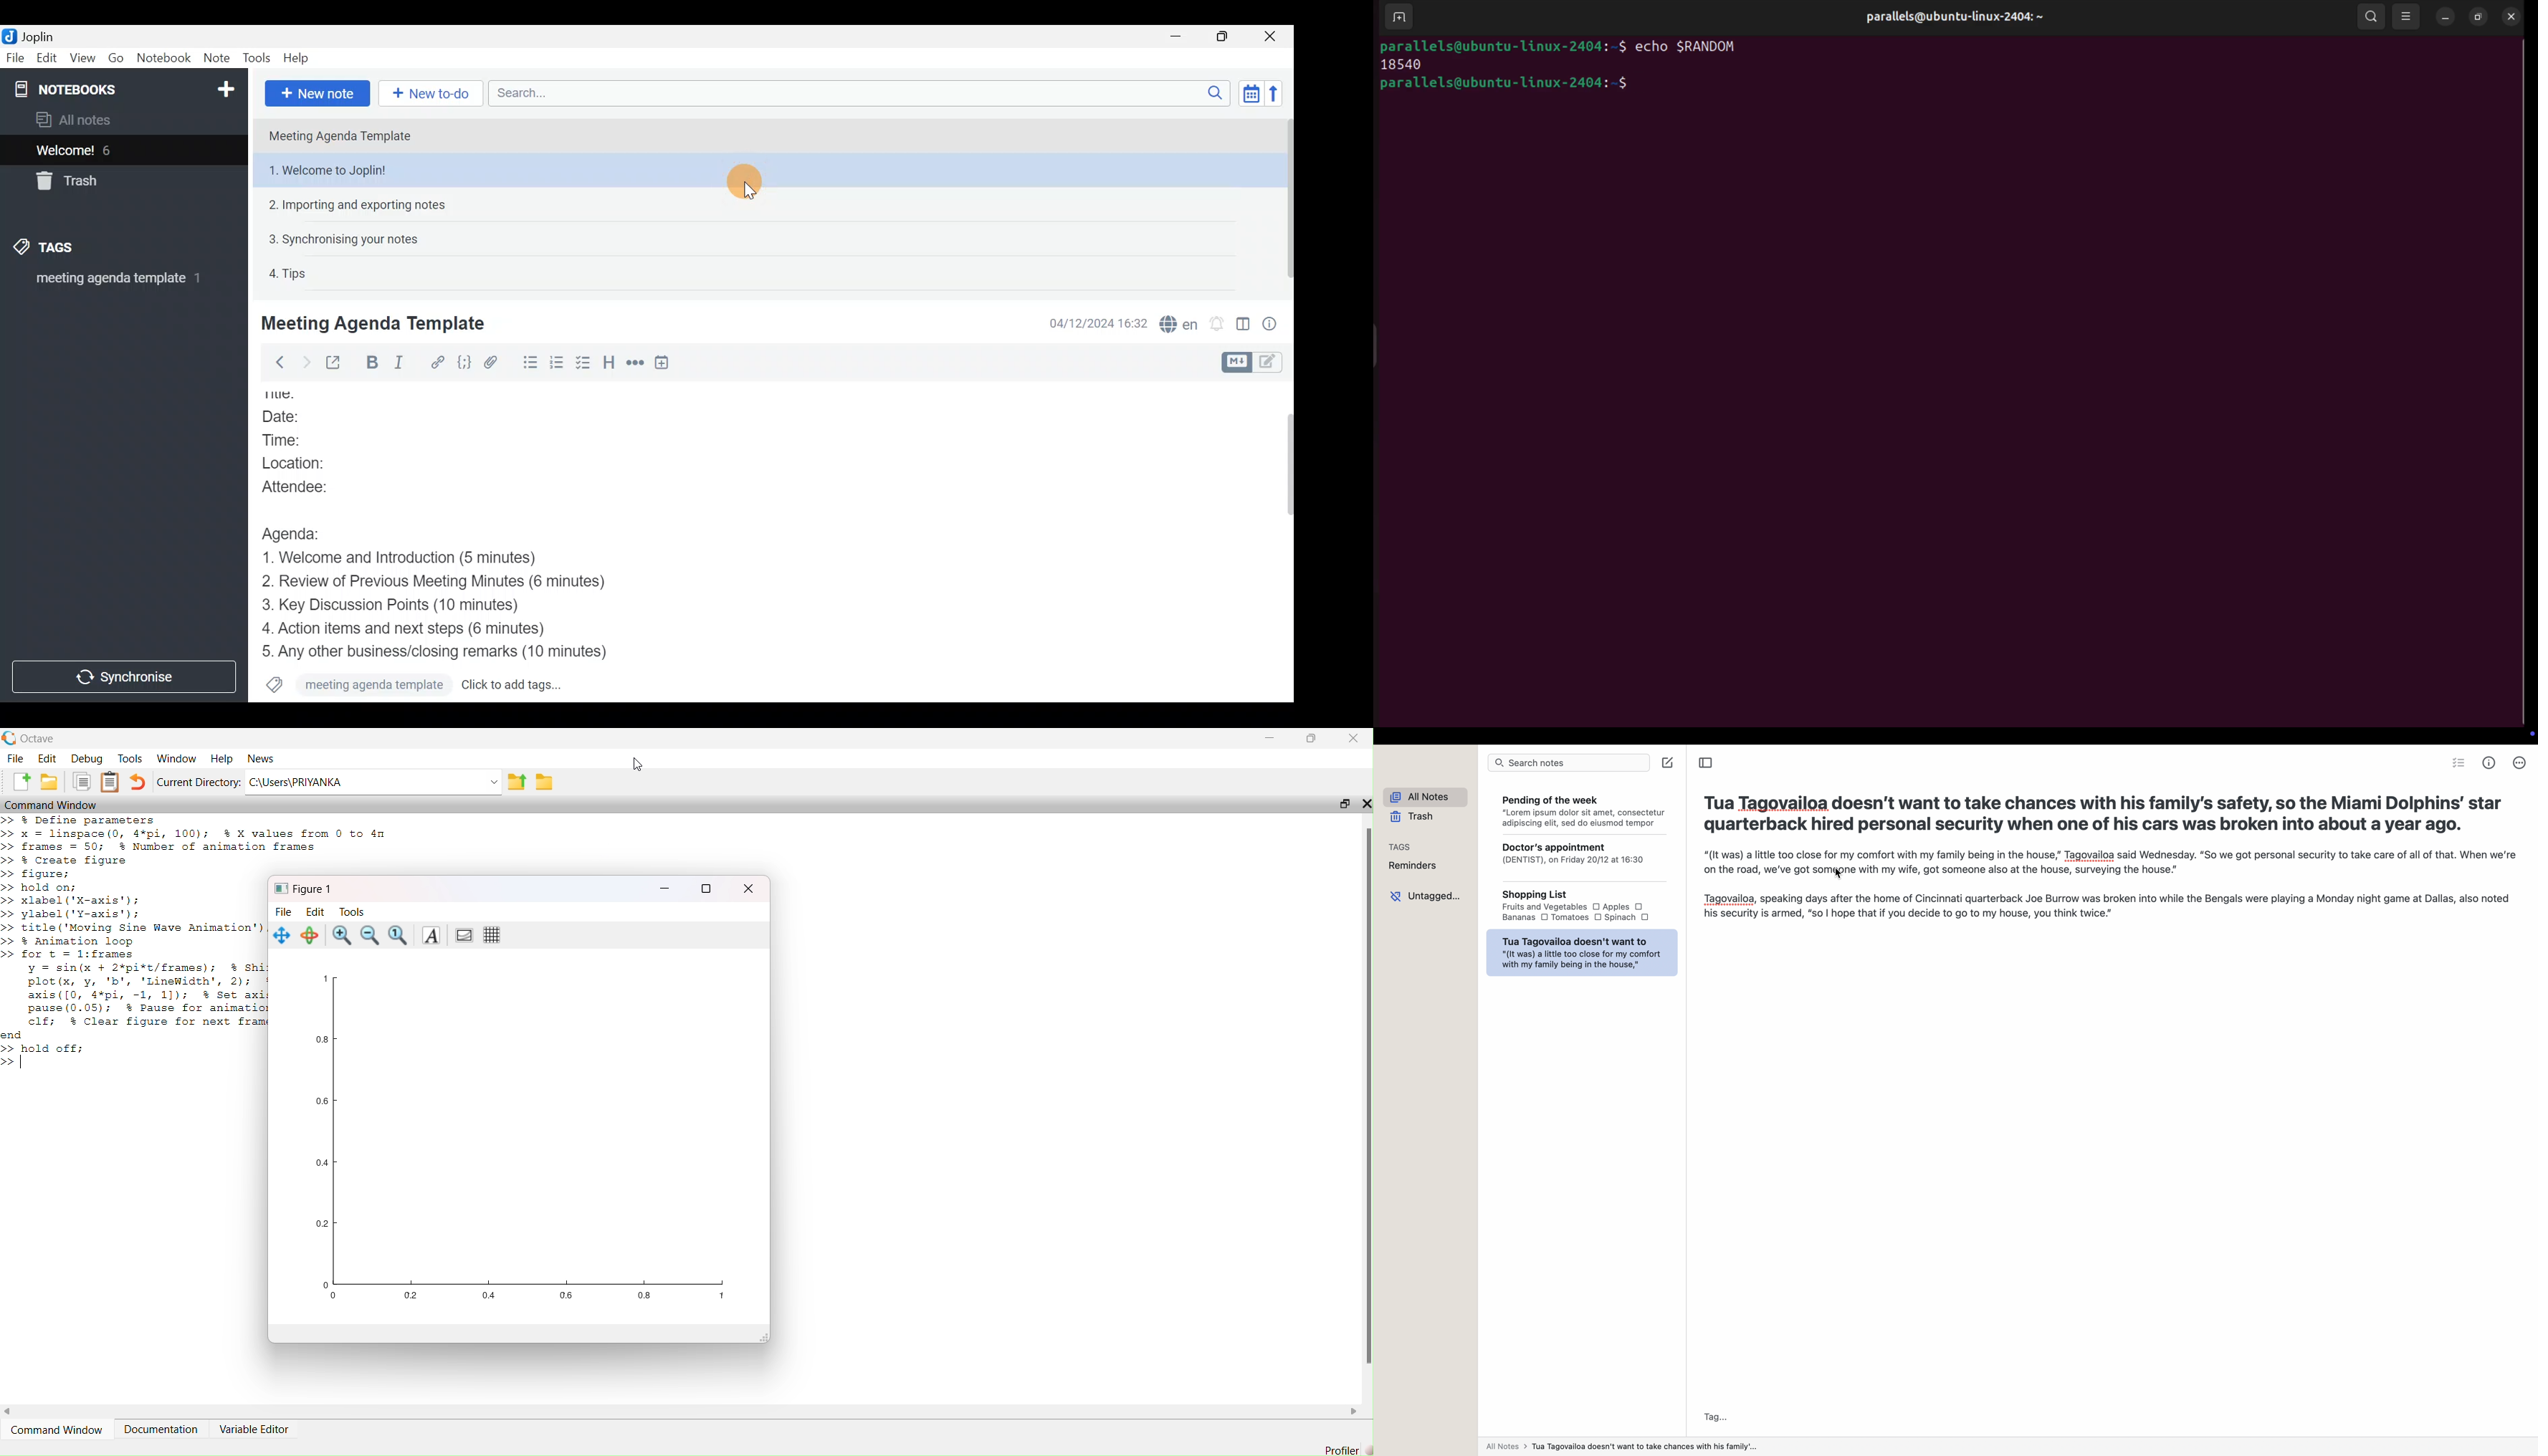  What do you see at coordinates (40, 245) in the screenshot?
I see `Tags` at bounding box center [40, 245].